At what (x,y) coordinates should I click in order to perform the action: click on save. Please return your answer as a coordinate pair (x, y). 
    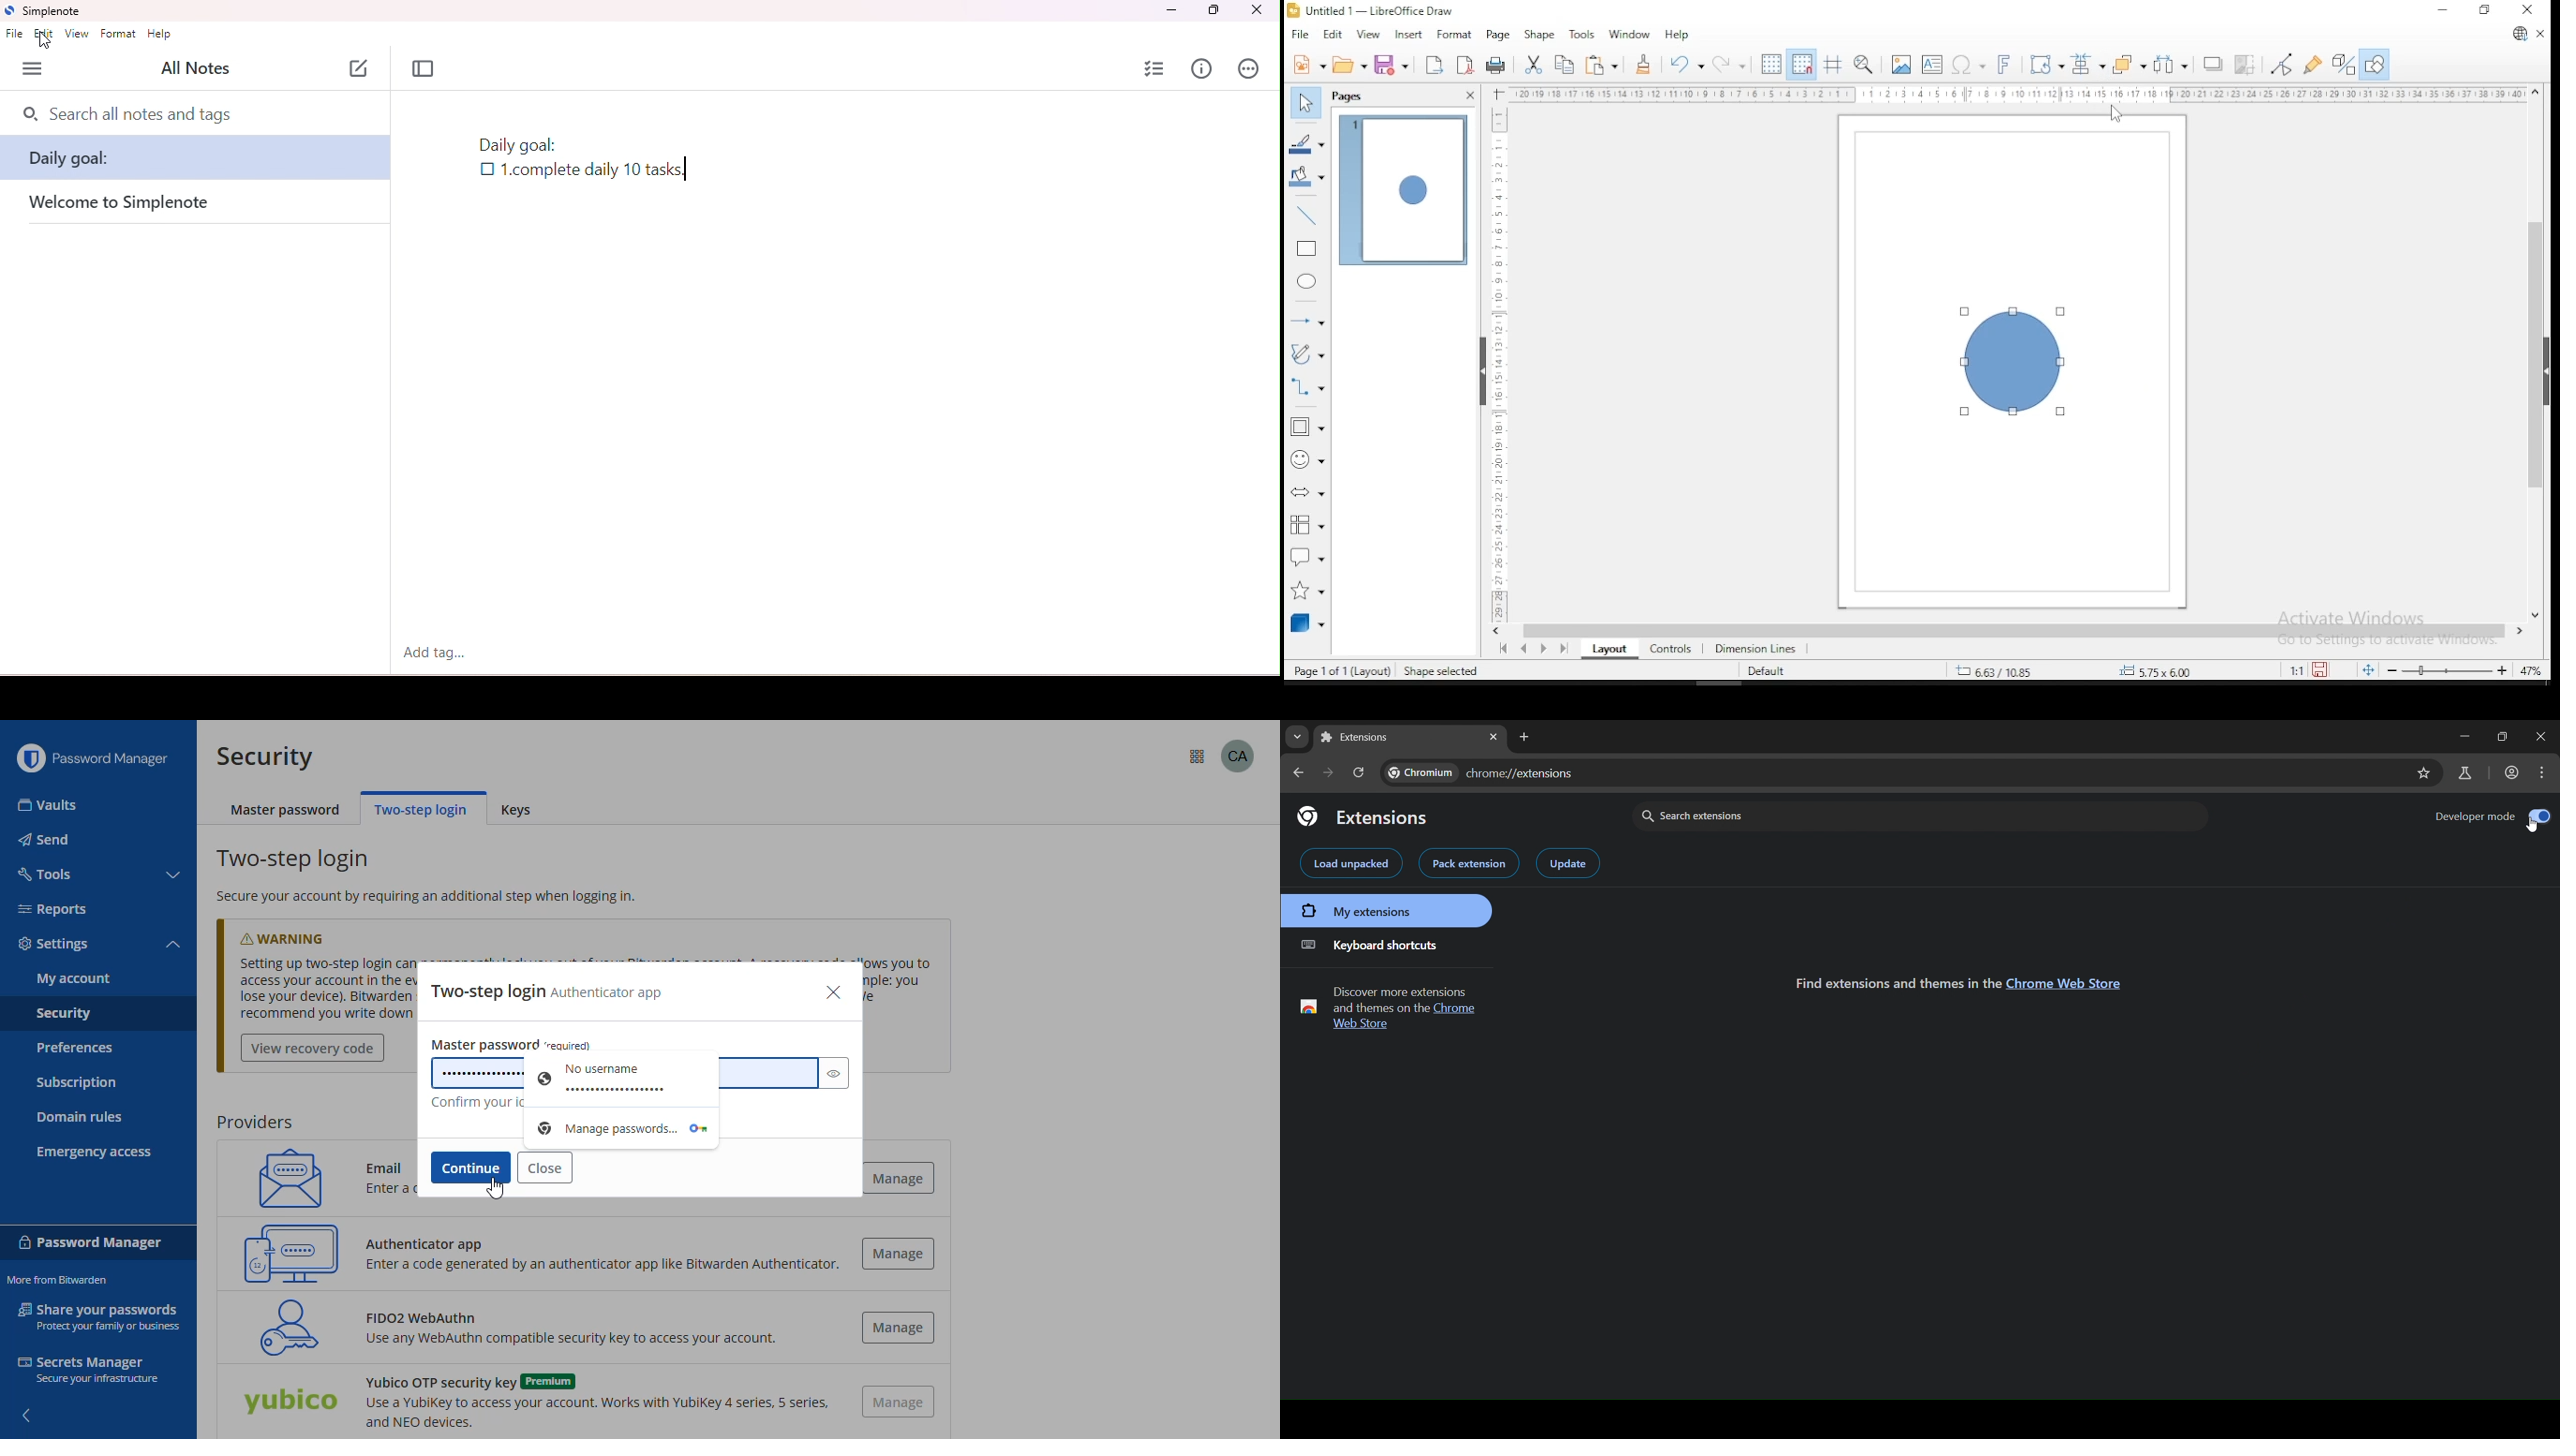
    Looking at the image, I should click on (1391, 64).